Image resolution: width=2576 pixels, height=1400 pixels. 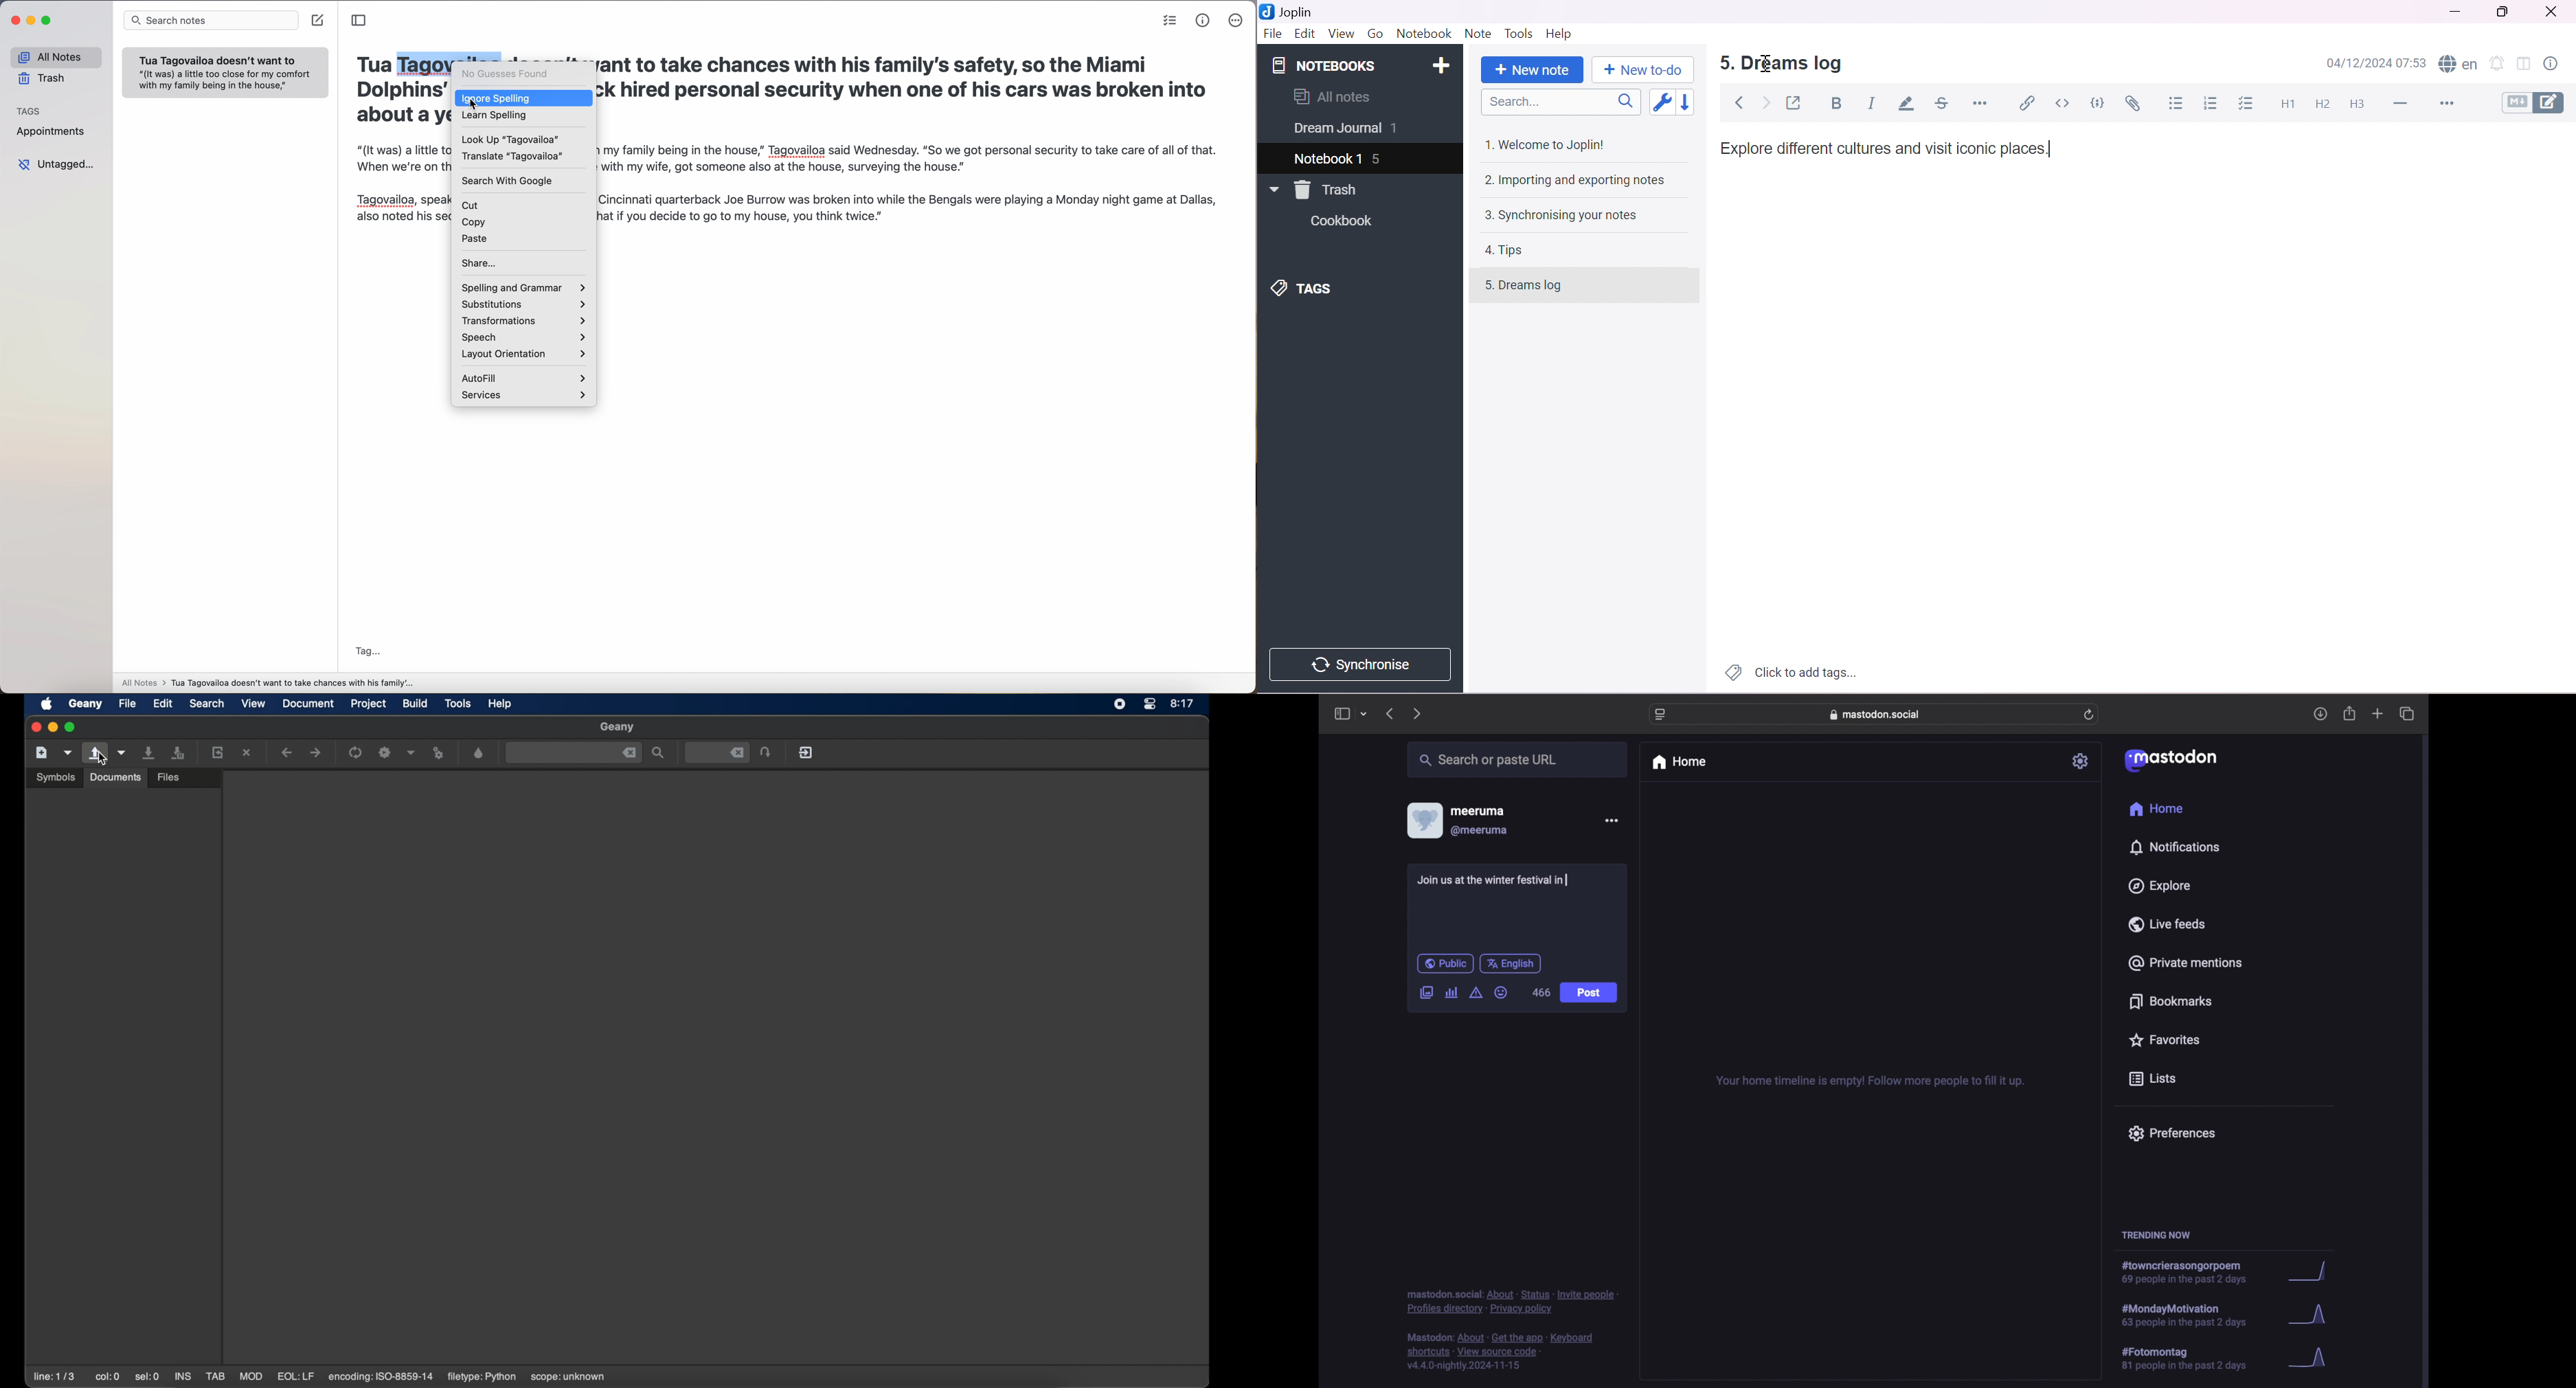 What do you see at coordinates (1664, 104) in the screenshot?
I see `Toggle sort order field` at bounding box center [1664, 104].